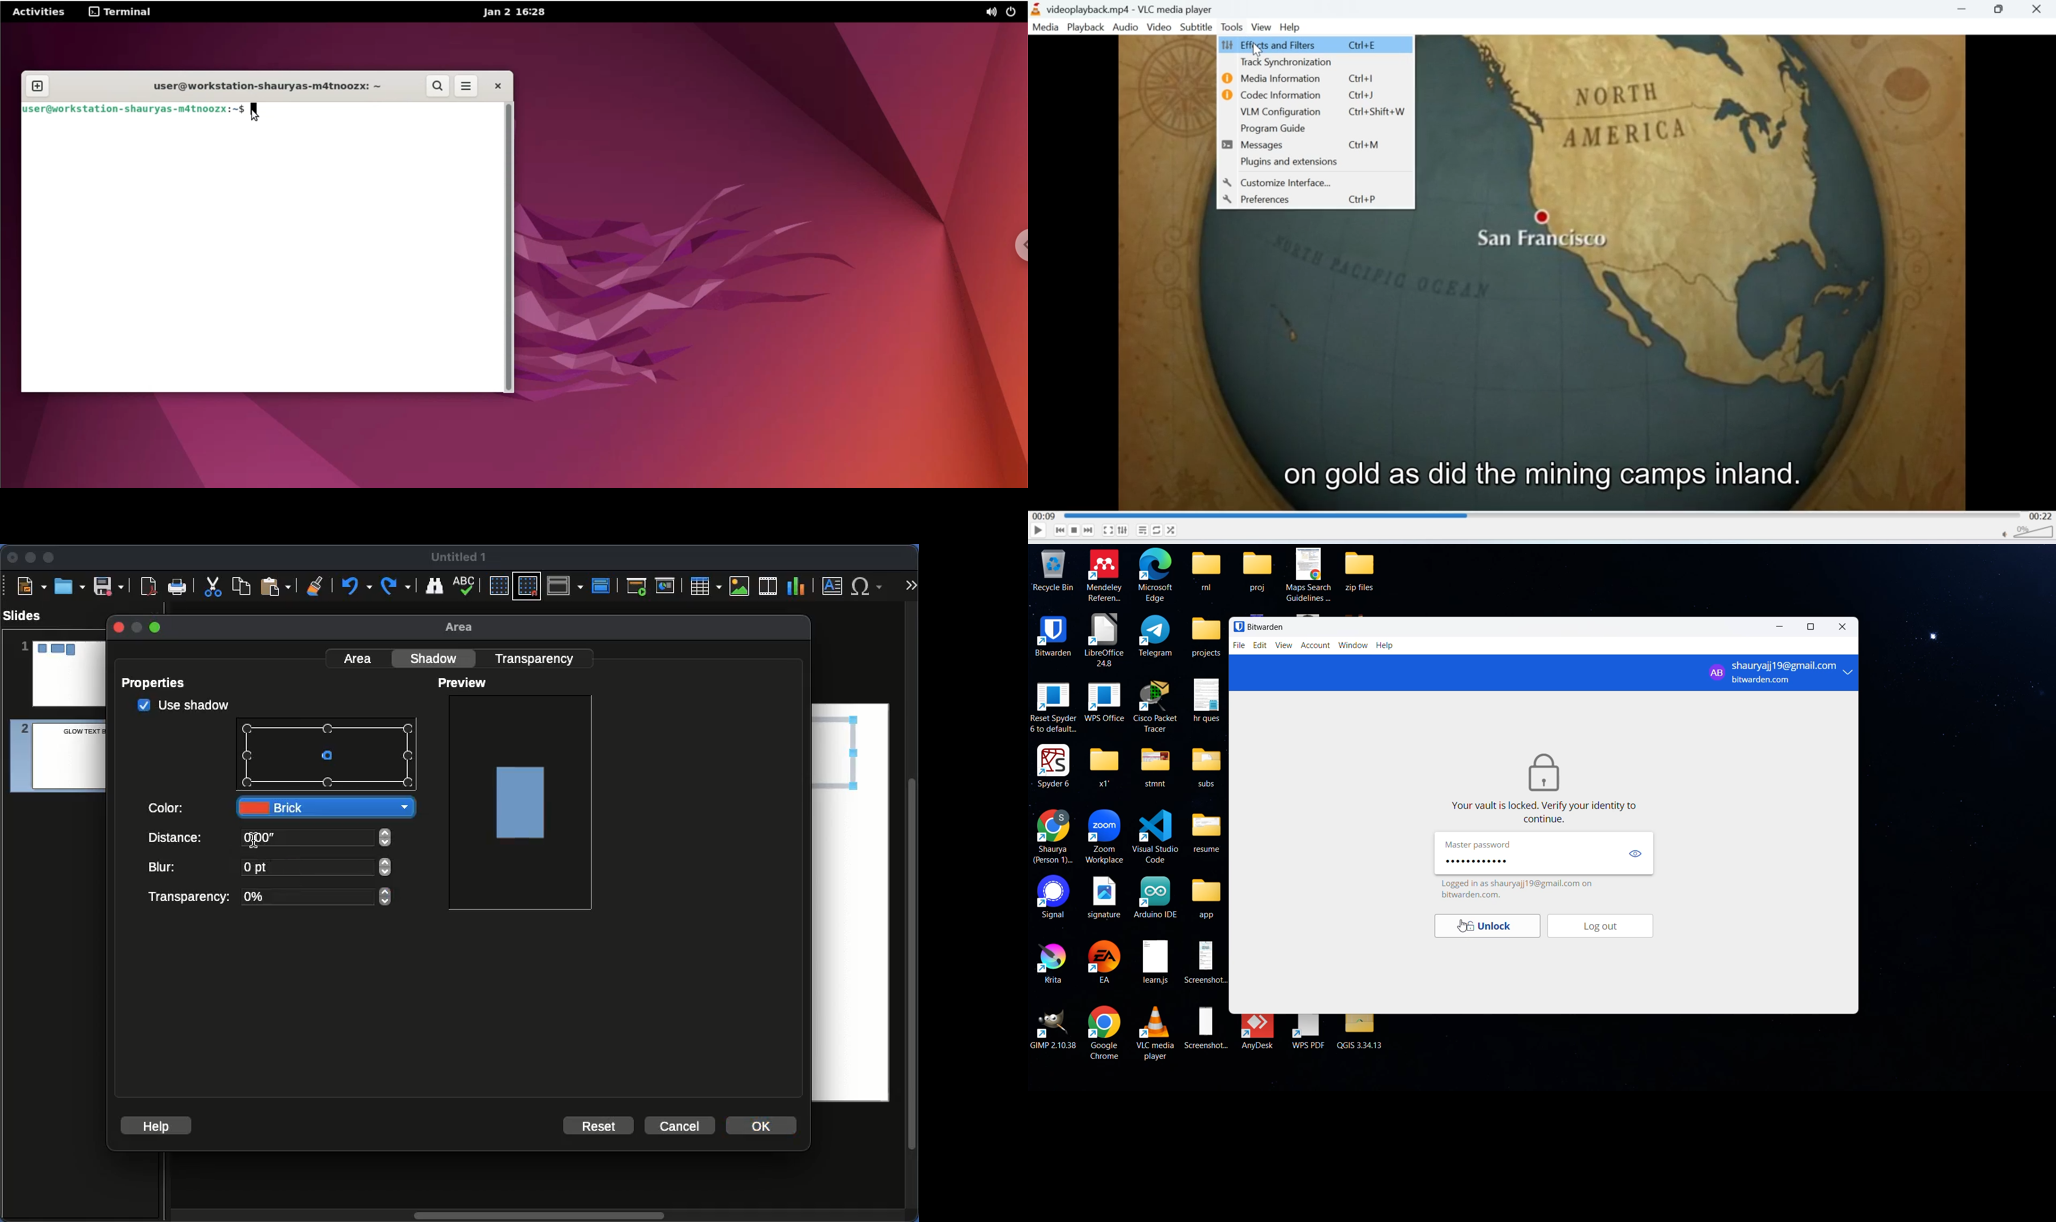  I want to click on VLM Configuration, so click(1279, 112).